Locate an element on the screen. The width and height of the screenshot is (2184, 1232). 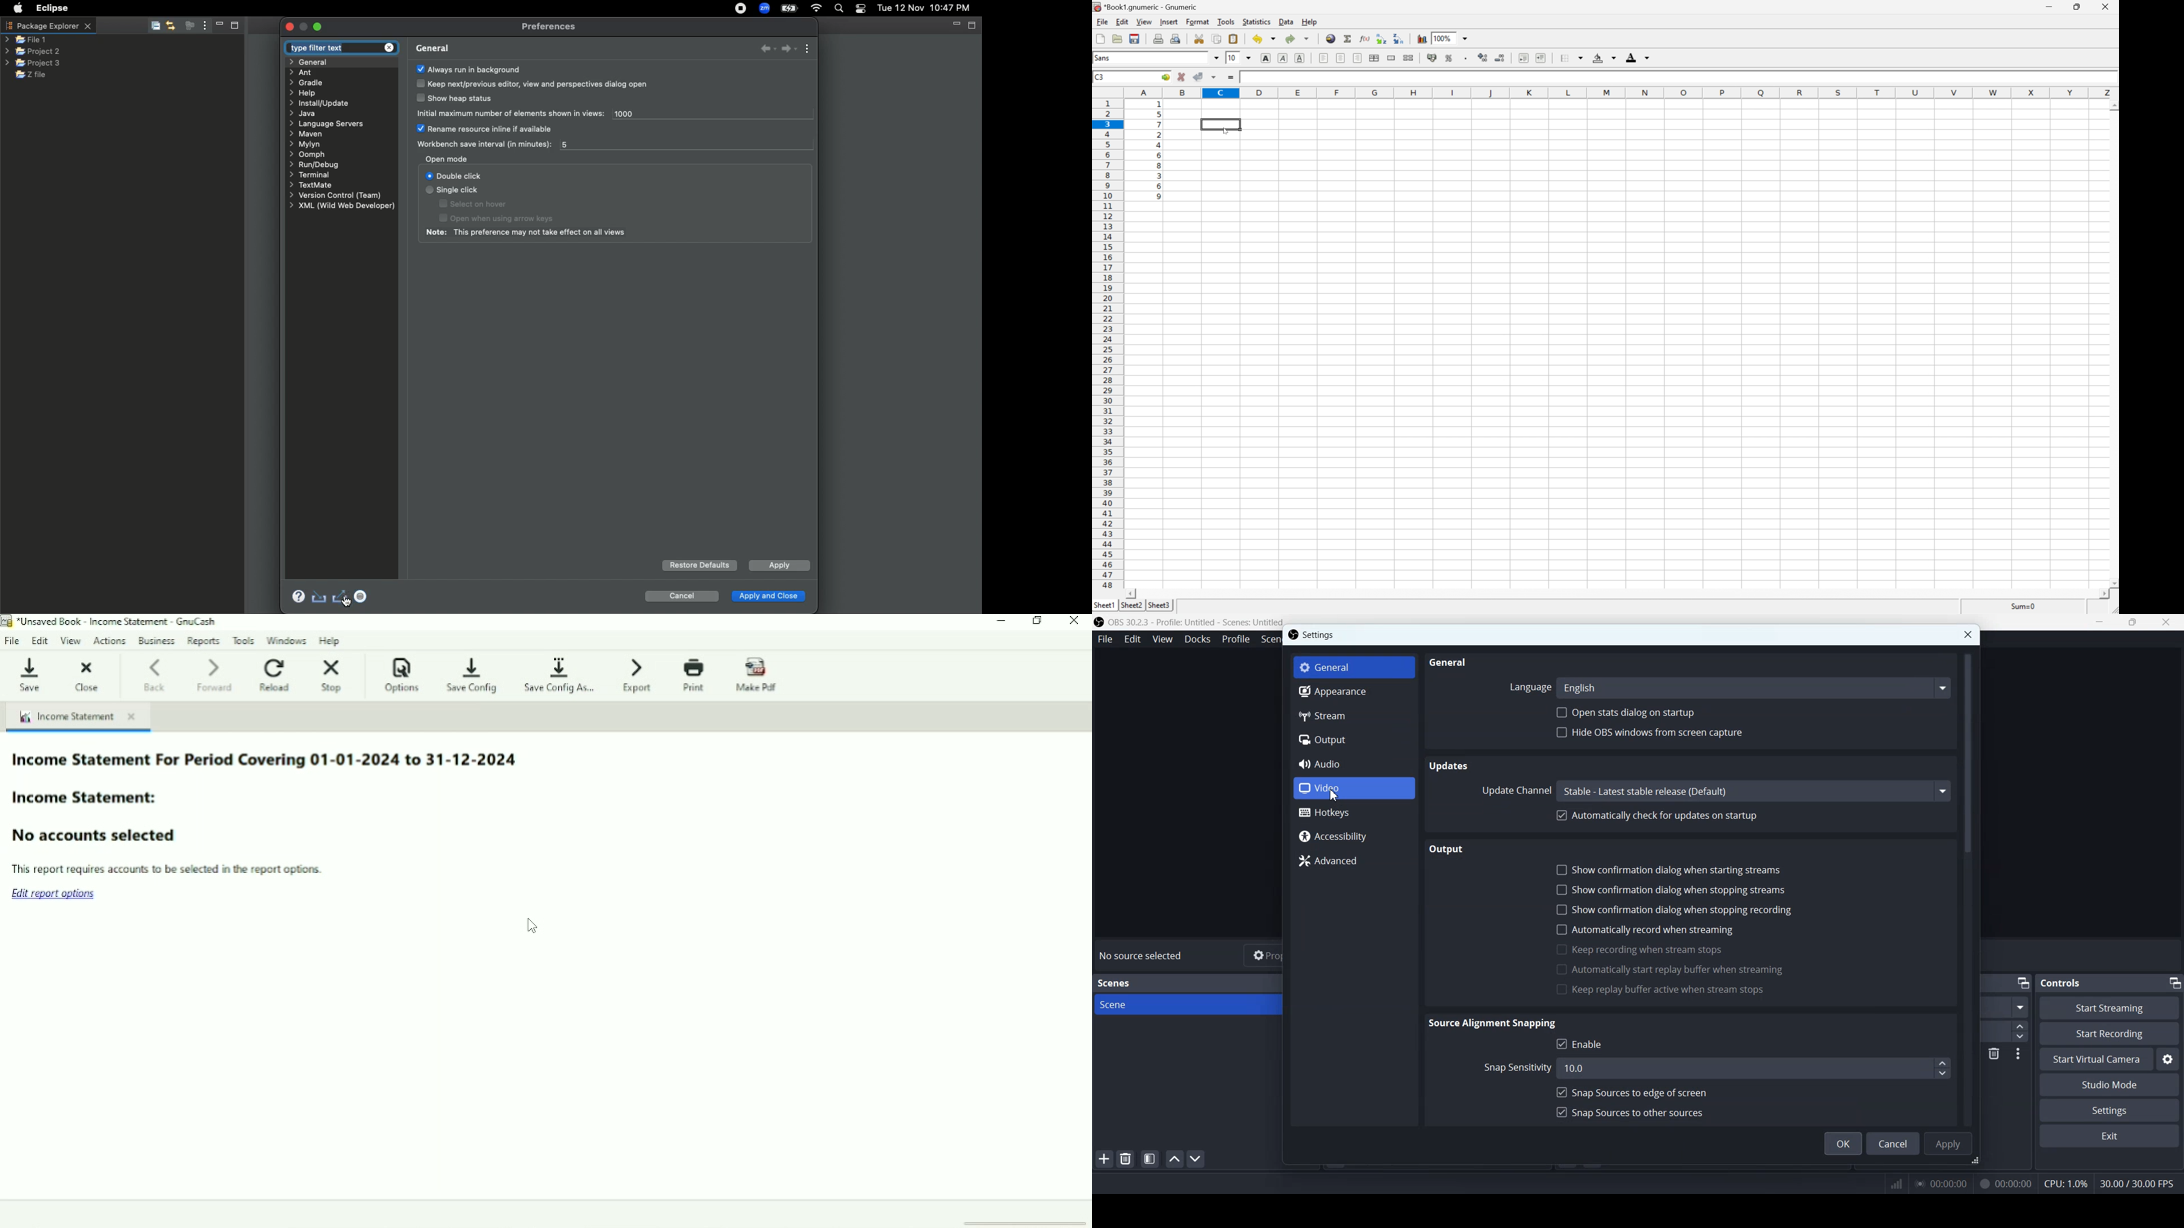
Appearance is located at coordinates (1352, 692).